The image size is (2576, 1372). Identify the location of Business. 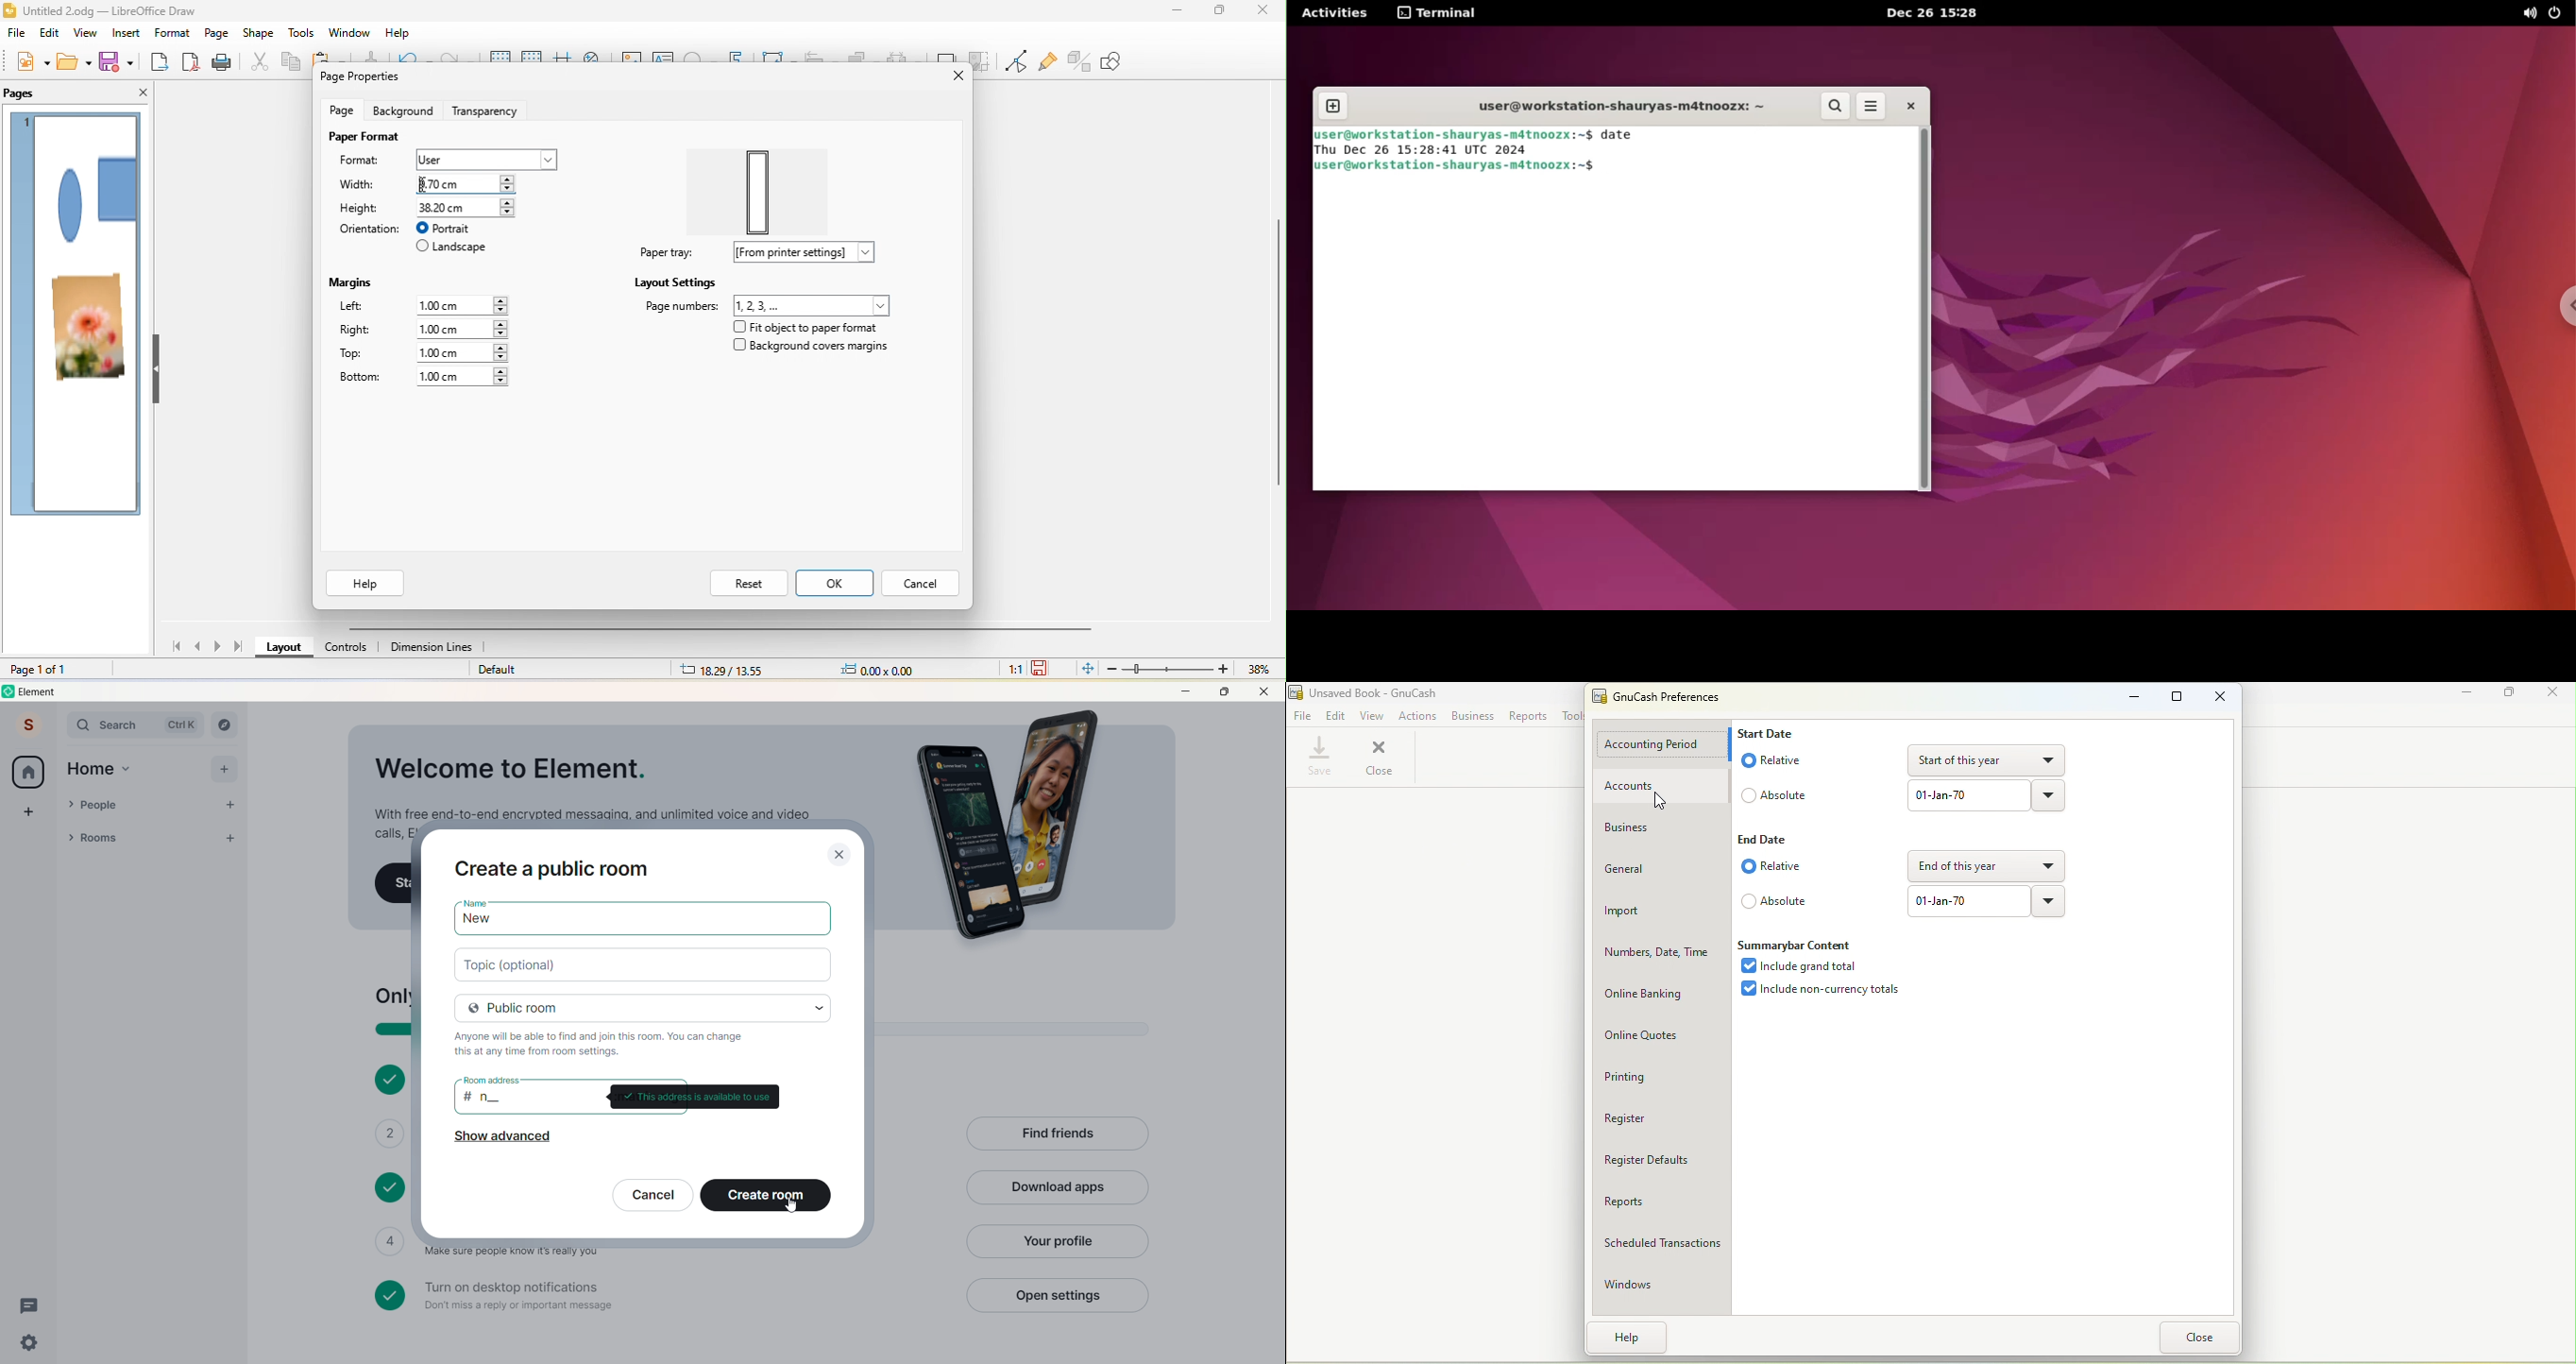
(1664, 827).